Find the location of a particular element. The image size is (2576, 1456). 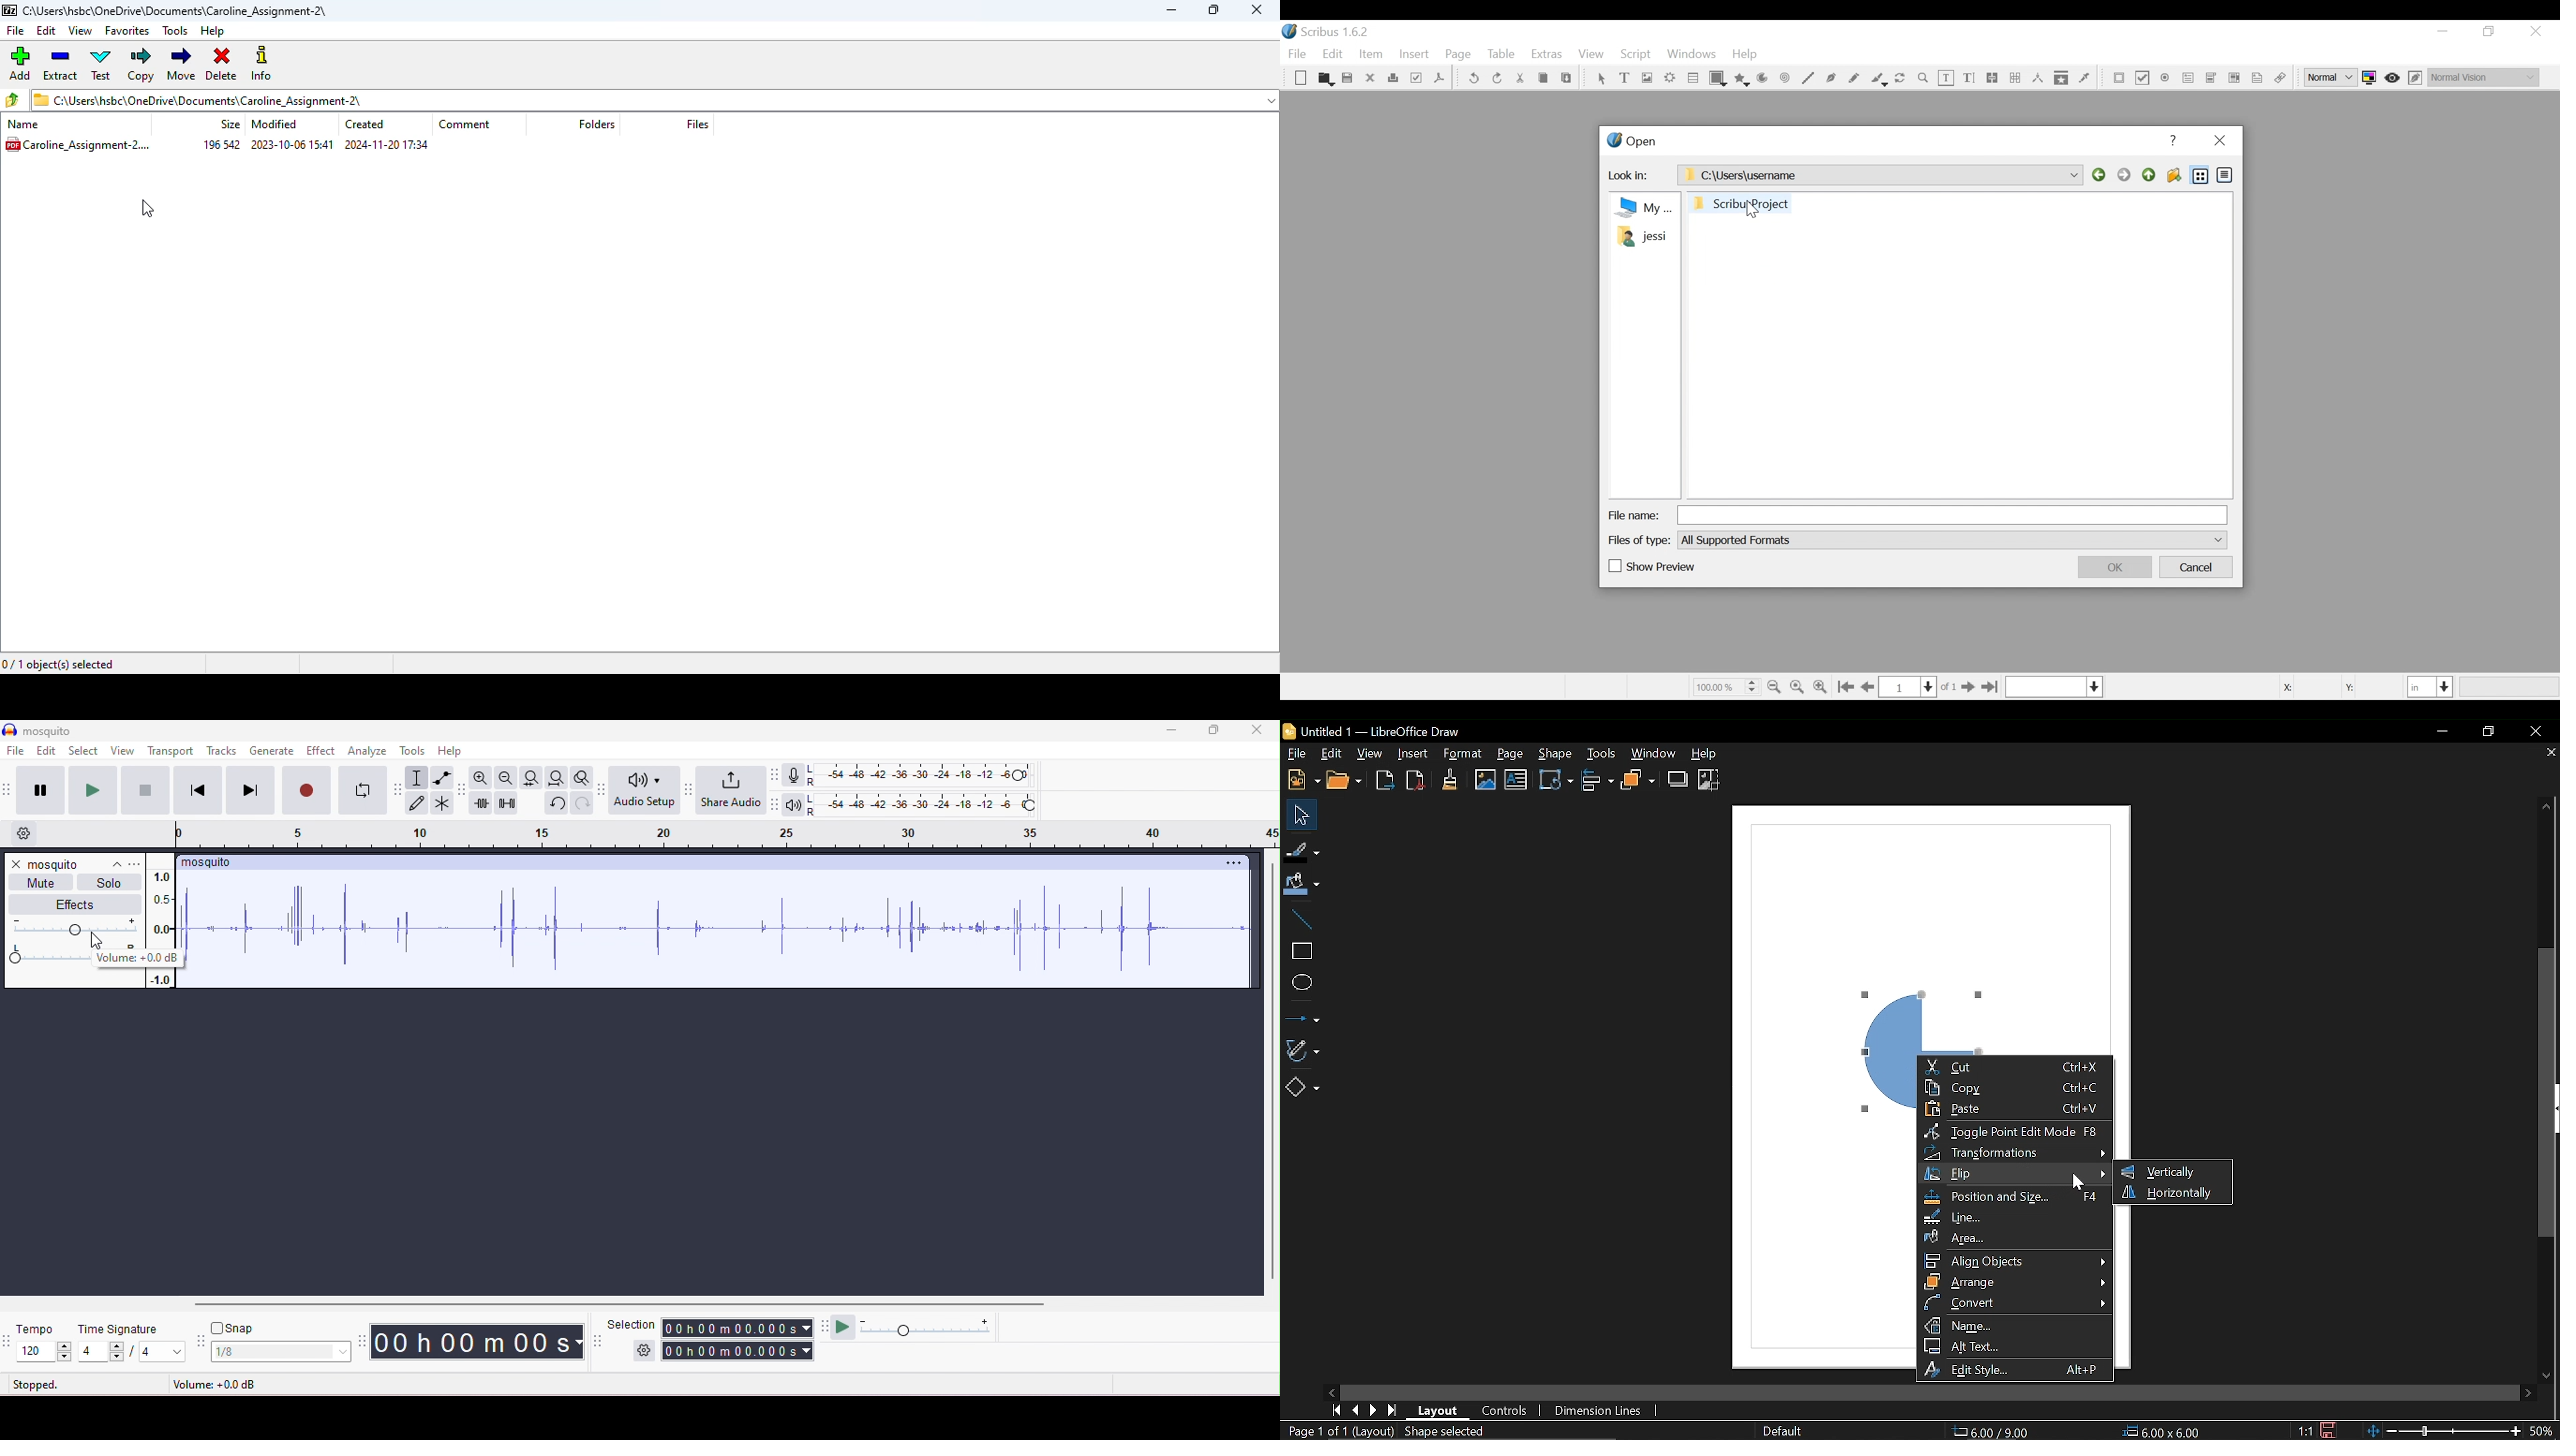

Horizontally is located at coordinates (2169, 1193).